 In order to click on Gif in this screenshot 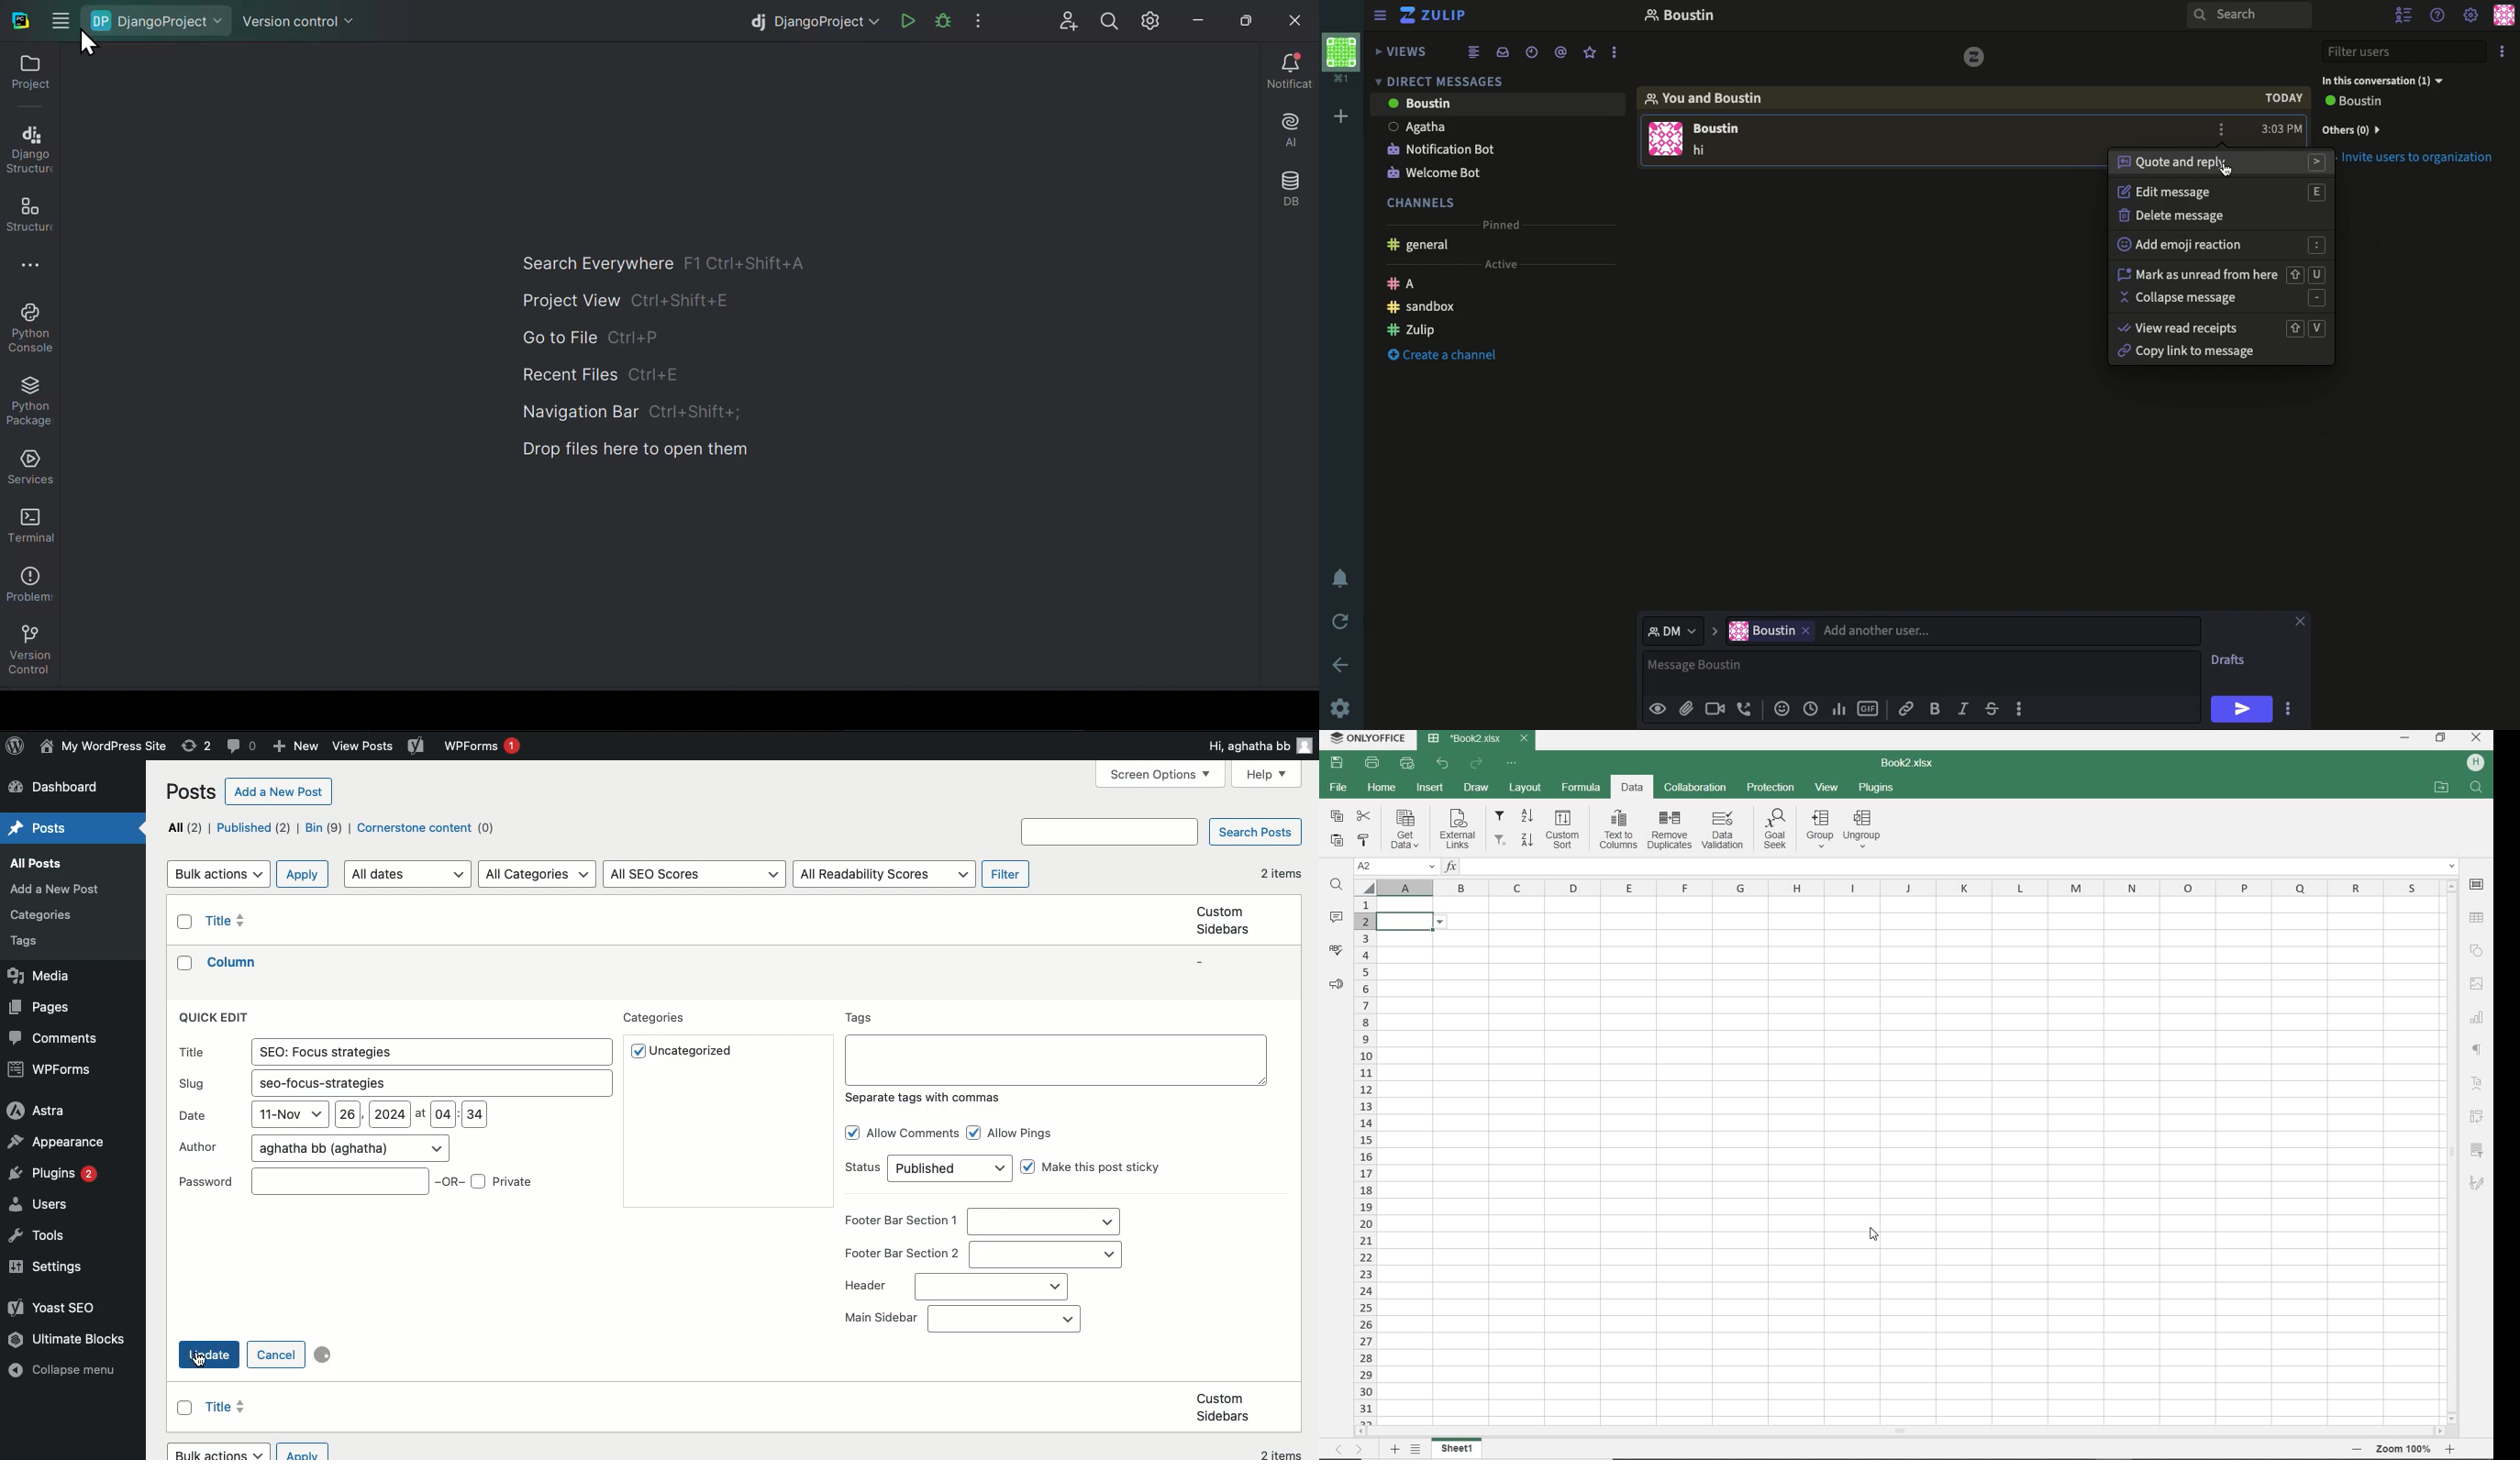, I will do `click(1869, 709)`.